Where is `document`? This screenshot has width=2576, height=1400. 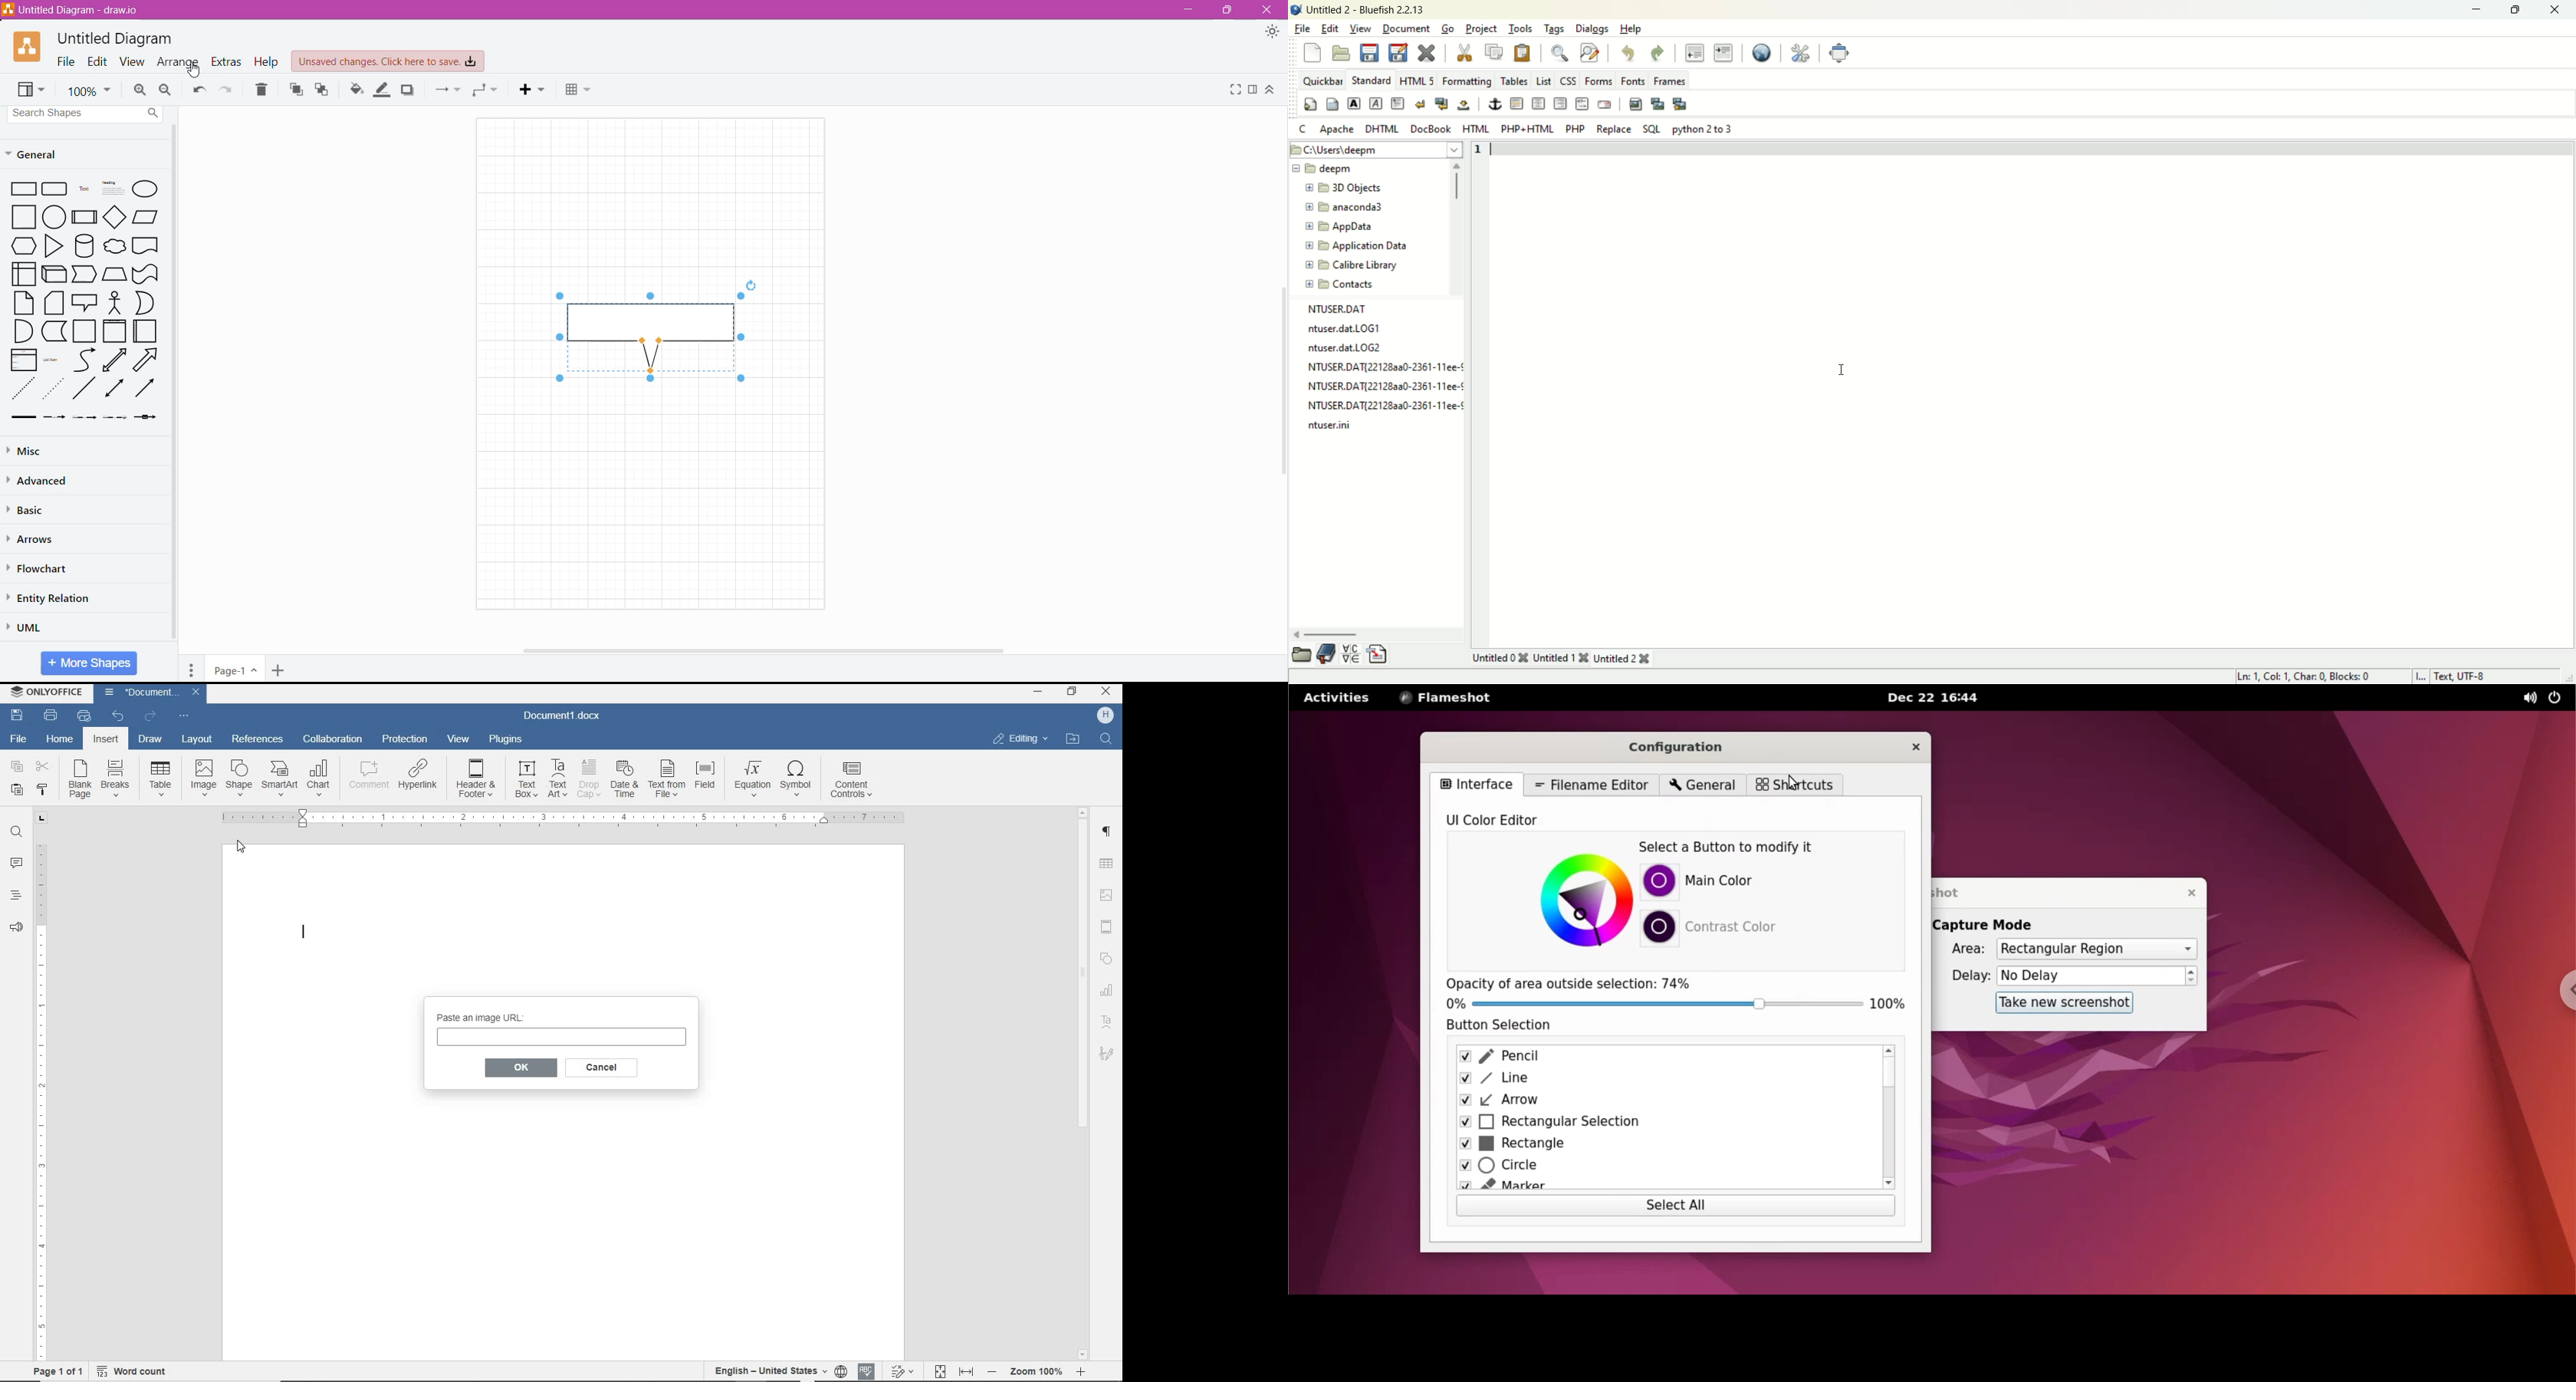
document is located at coordinates (146, 245).